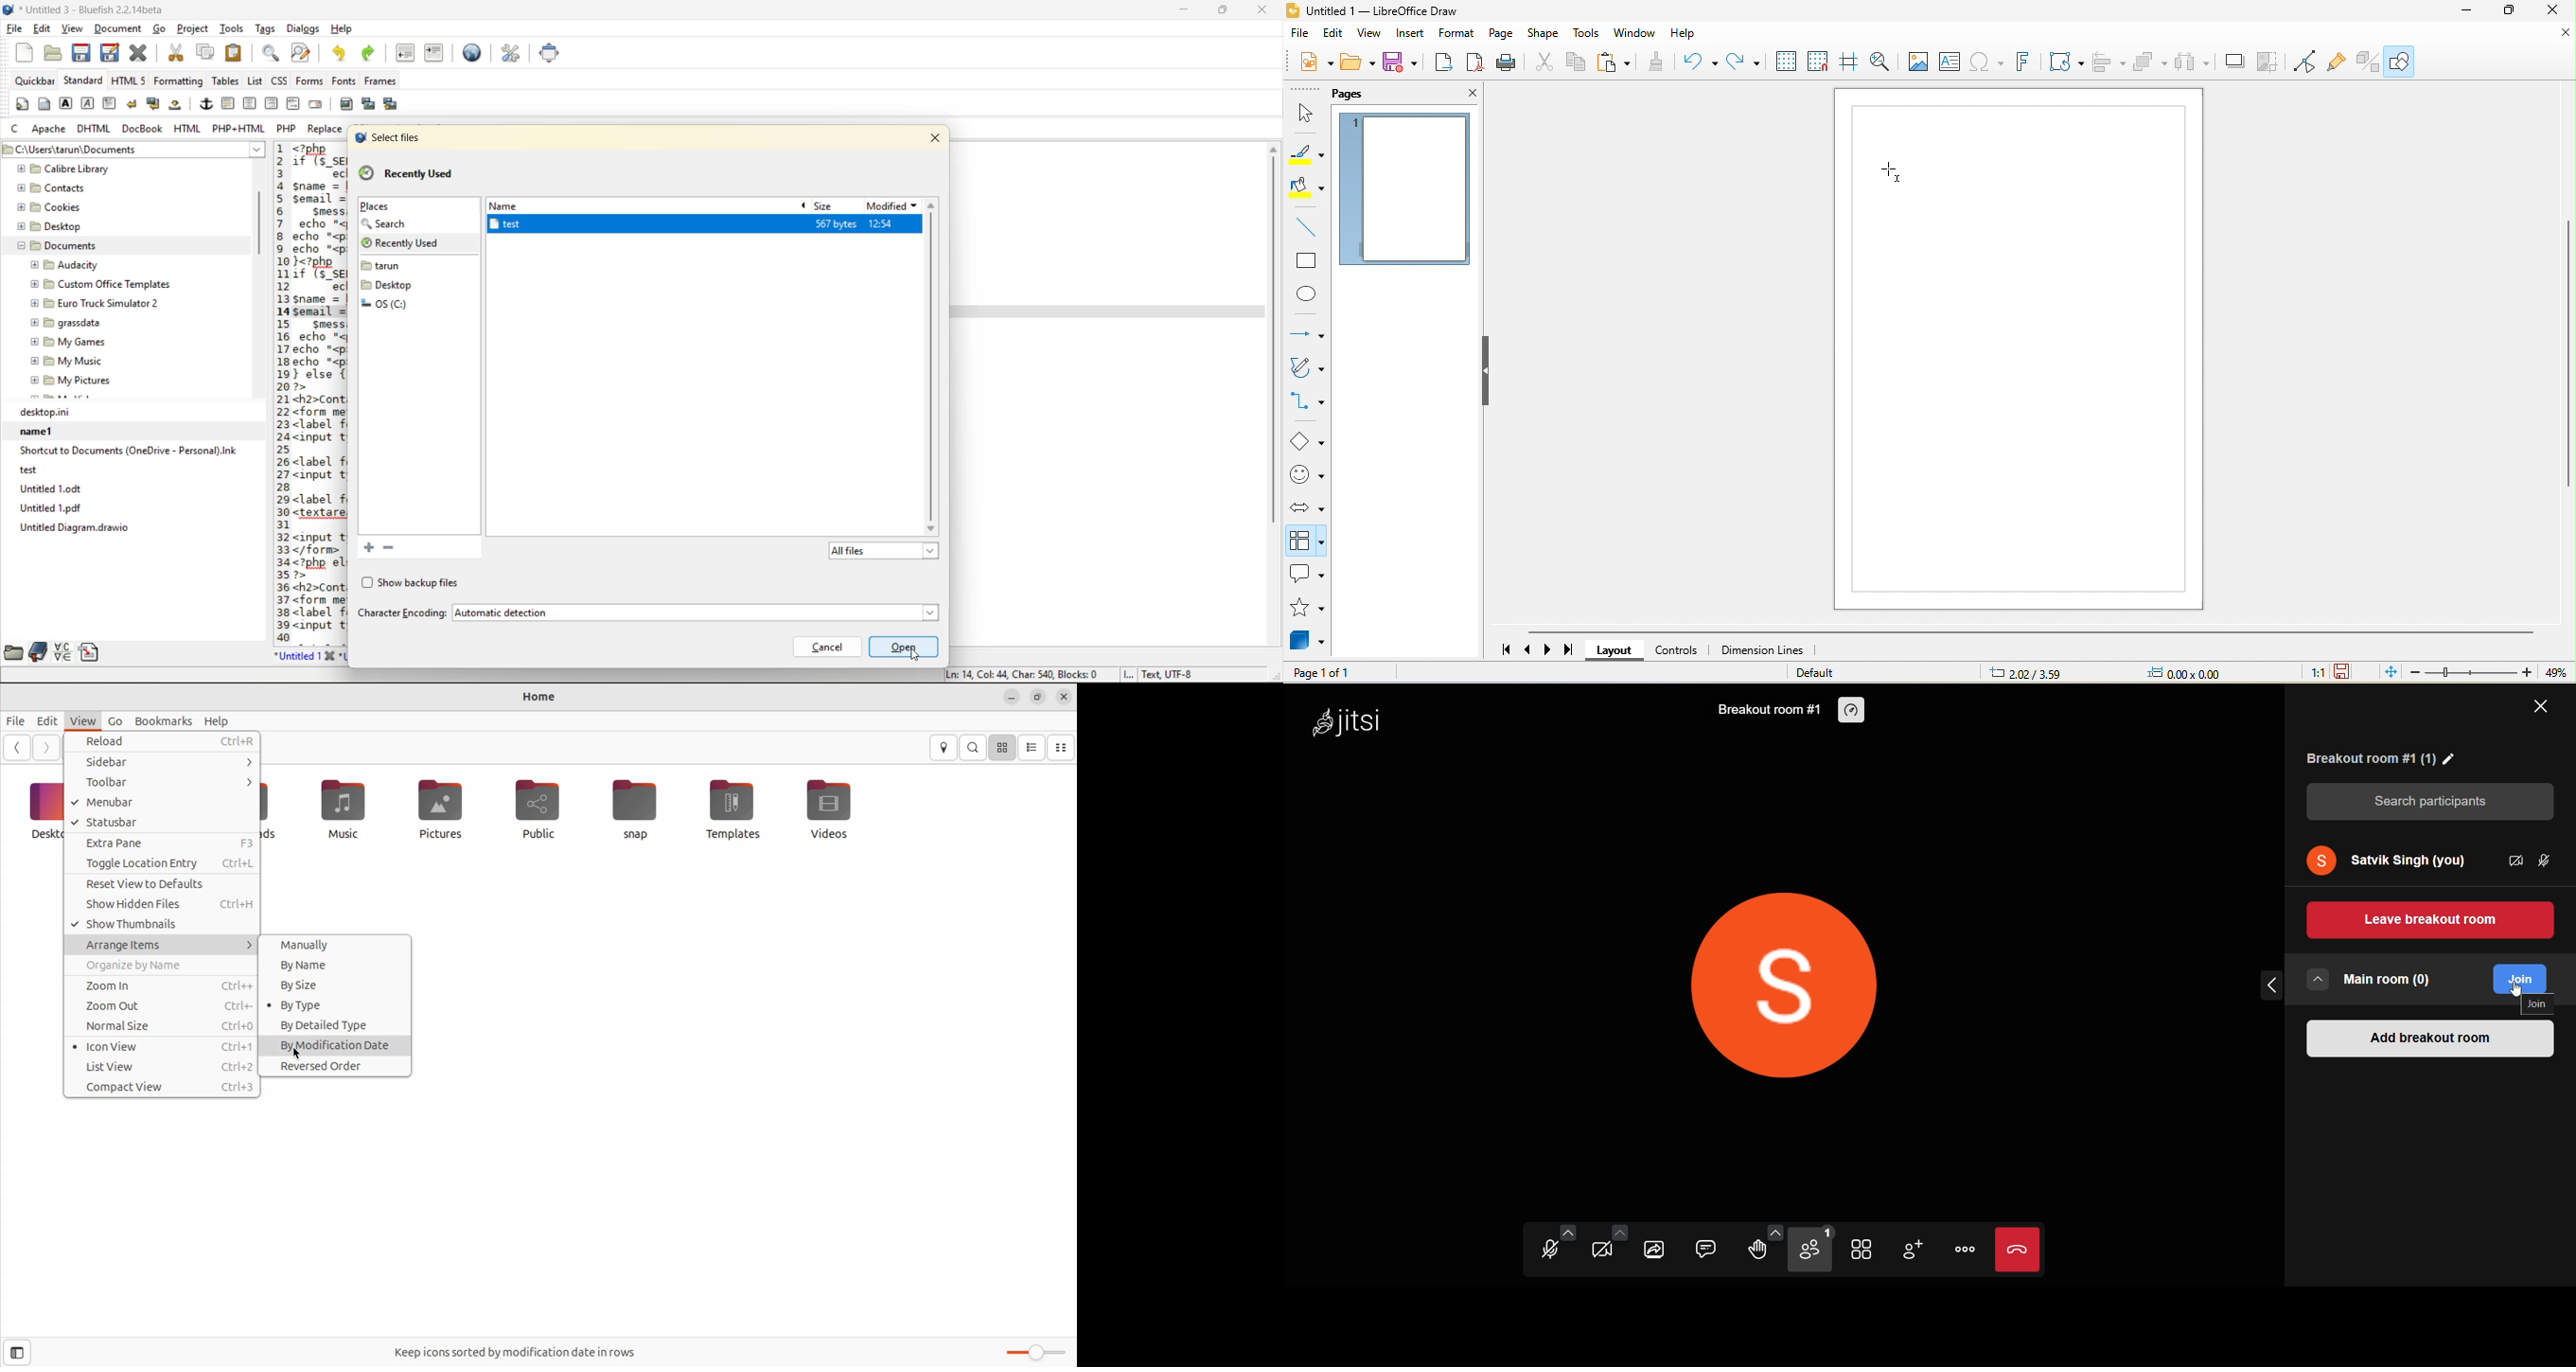 Image resolution: width=2576 pixels, height=1372 pixels. What do you see at coordinates (1310, 643) in the screenshot?
I see `3d object` at bounding box center [1310, 643].